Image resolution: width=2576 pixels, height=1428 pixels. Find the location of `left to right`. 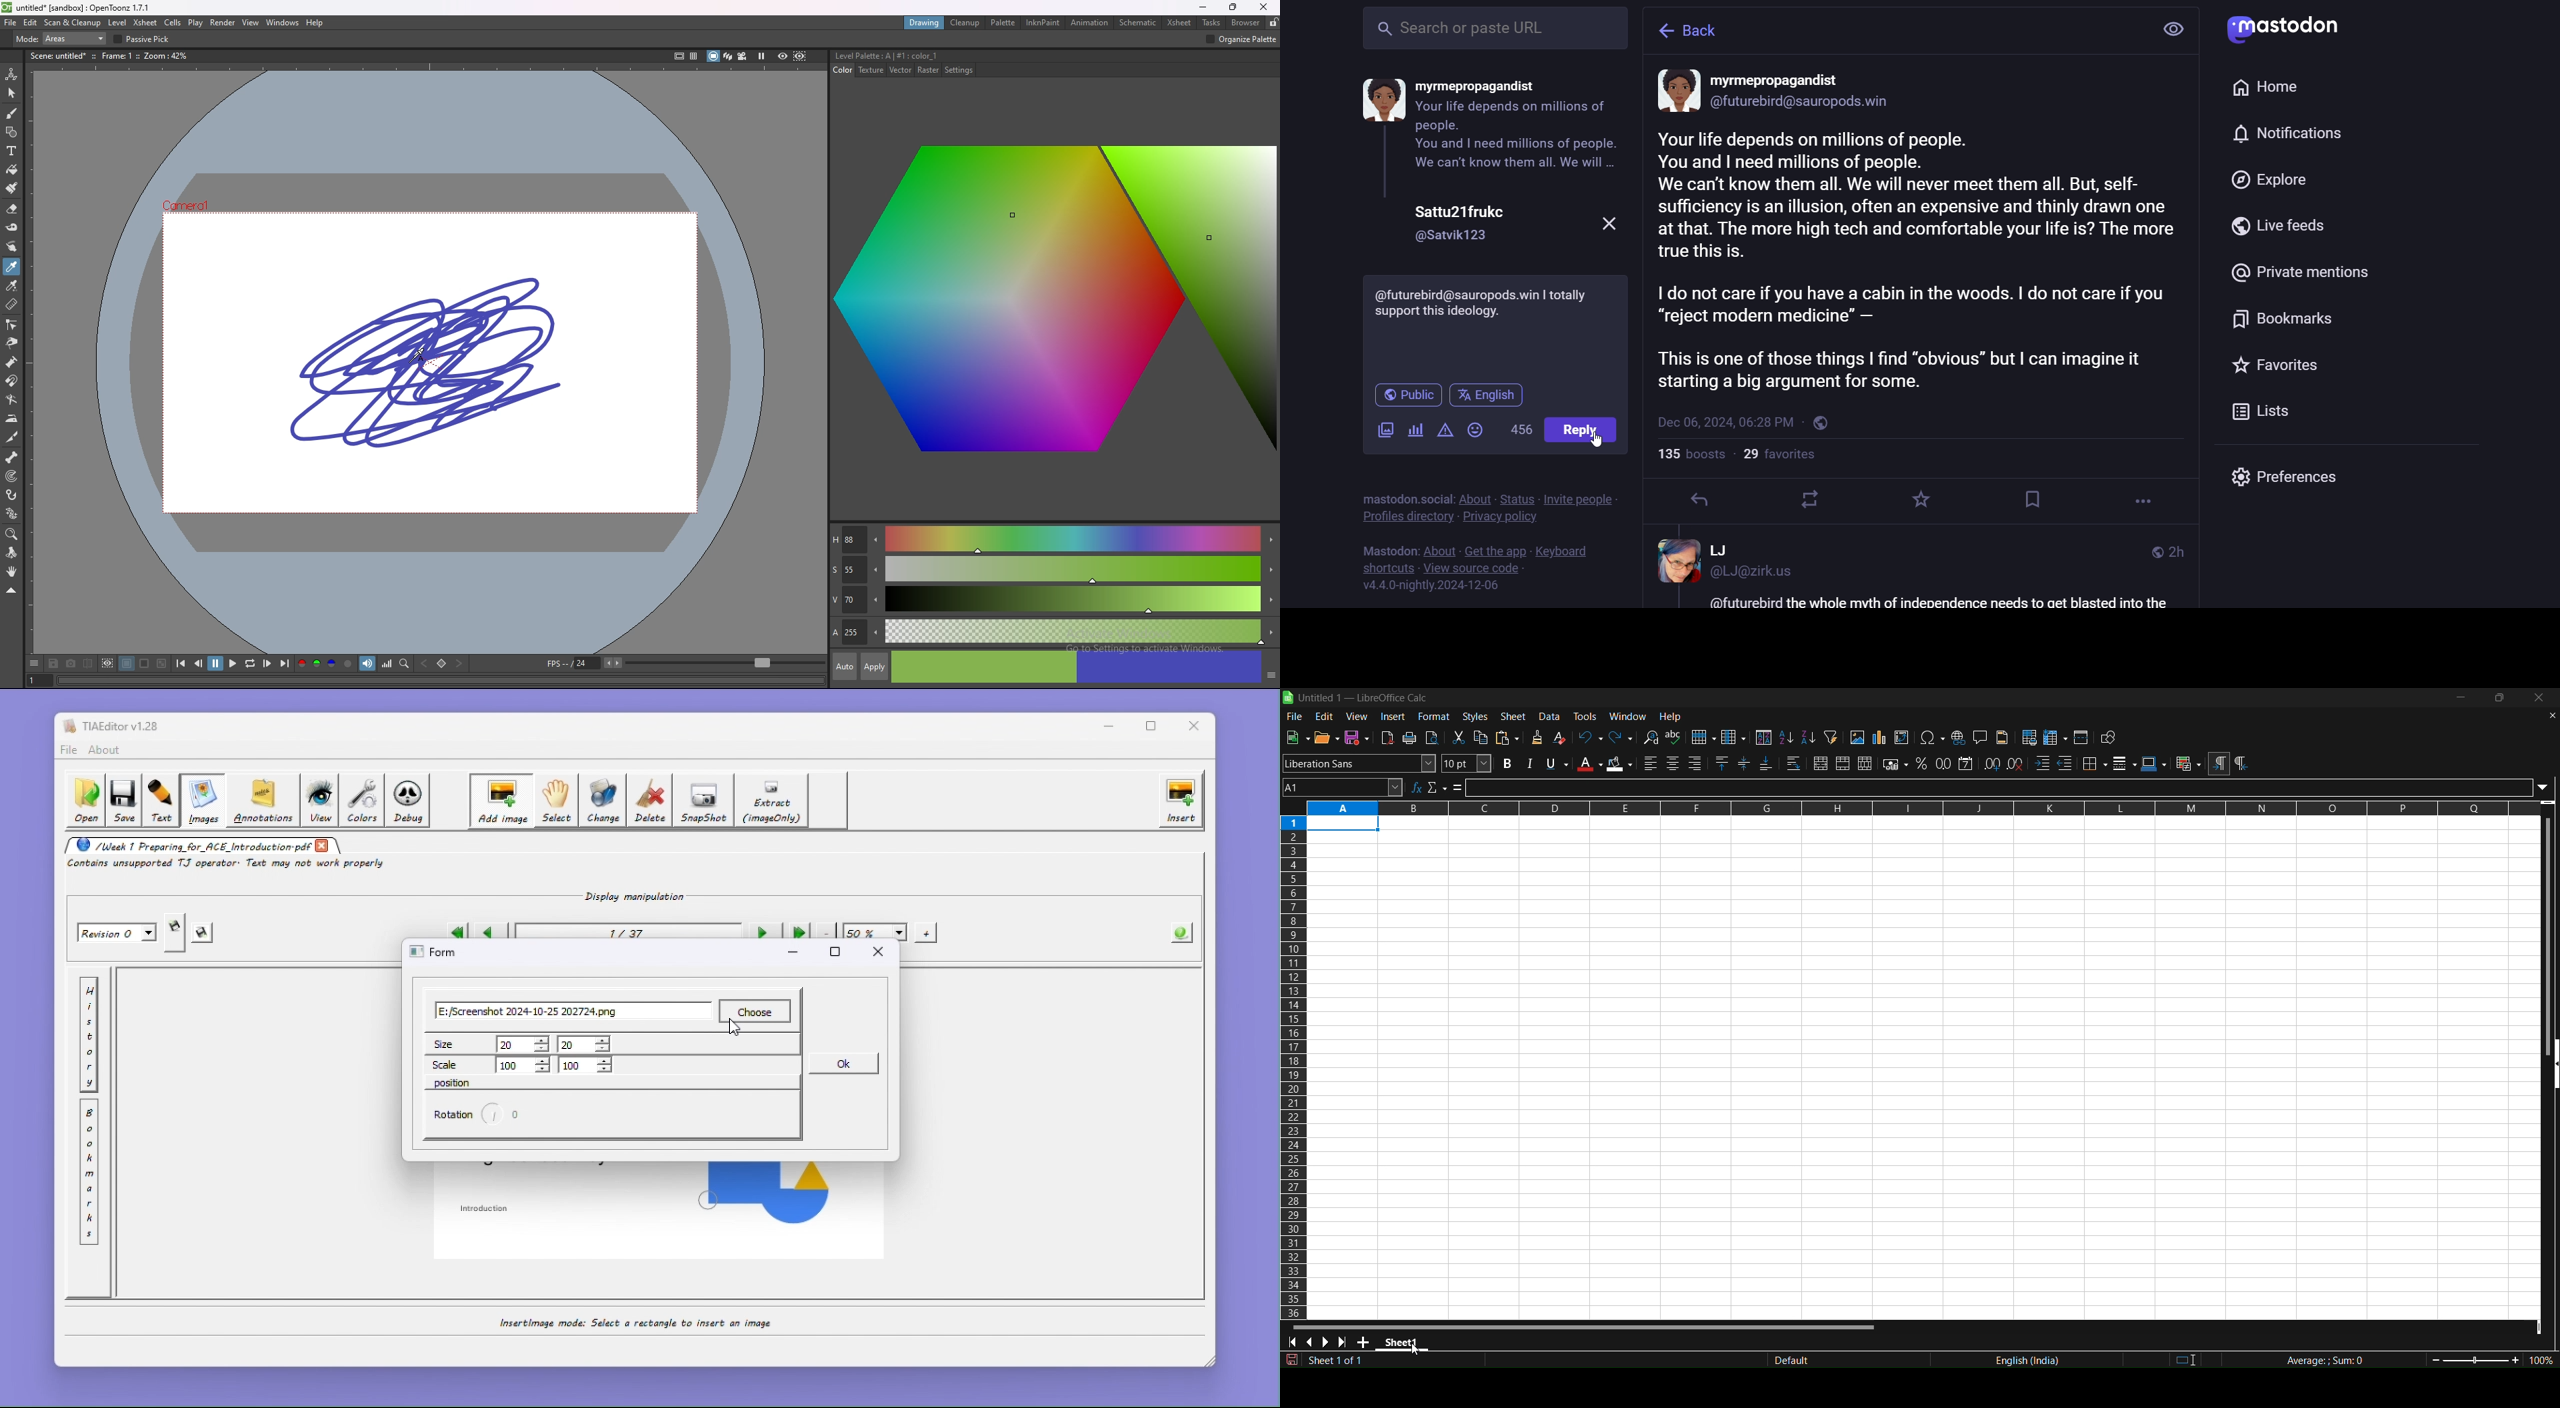

left to right is located at coordinates (2218, 764).